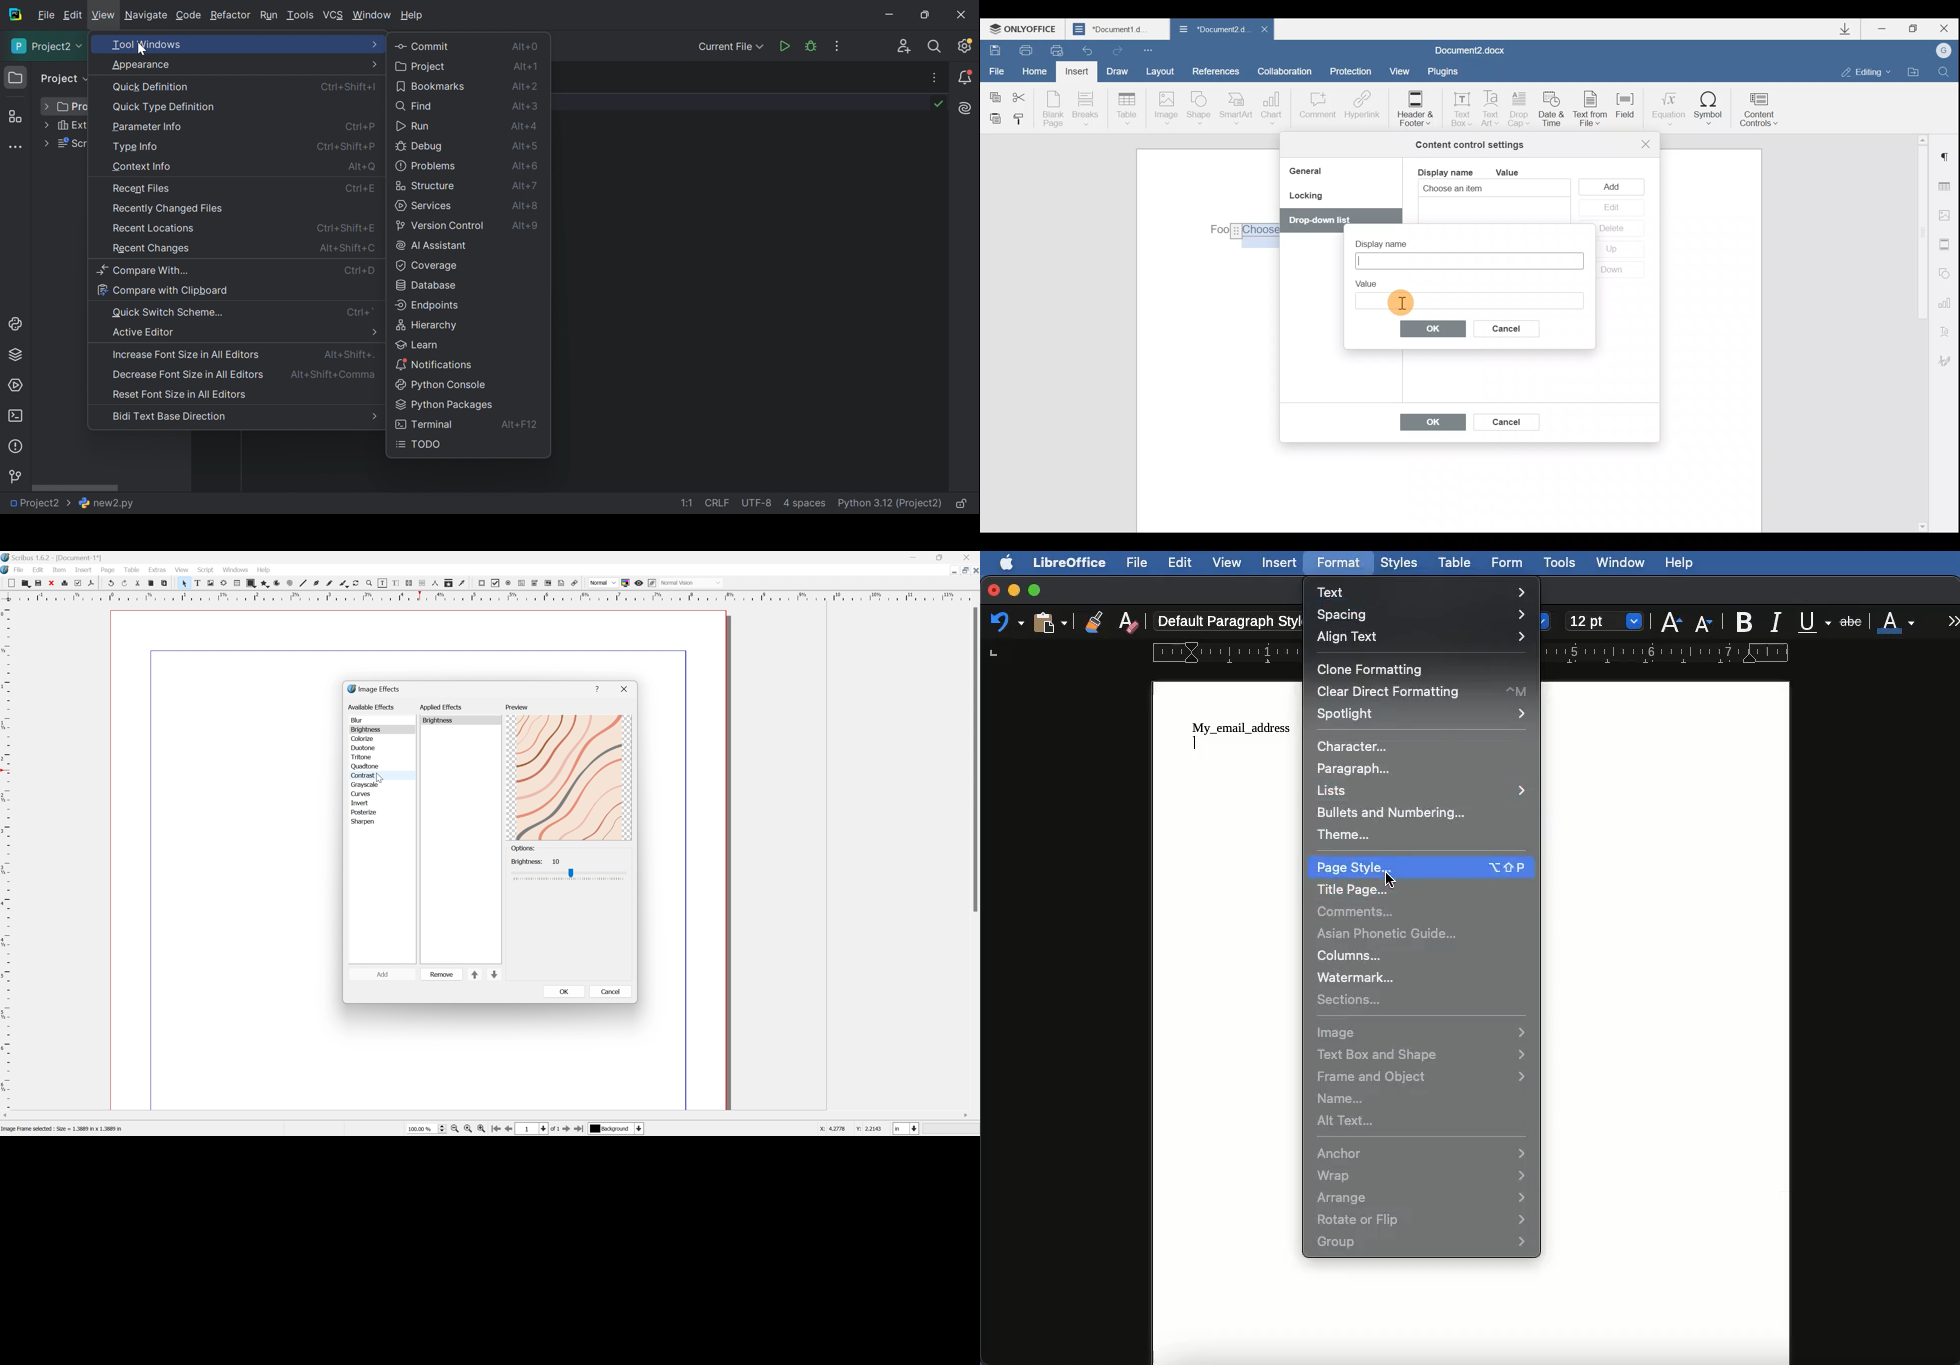  What do you see at coordinates (182, 570) in the screenshot?
I see `View` at bounding box center [182, 570].